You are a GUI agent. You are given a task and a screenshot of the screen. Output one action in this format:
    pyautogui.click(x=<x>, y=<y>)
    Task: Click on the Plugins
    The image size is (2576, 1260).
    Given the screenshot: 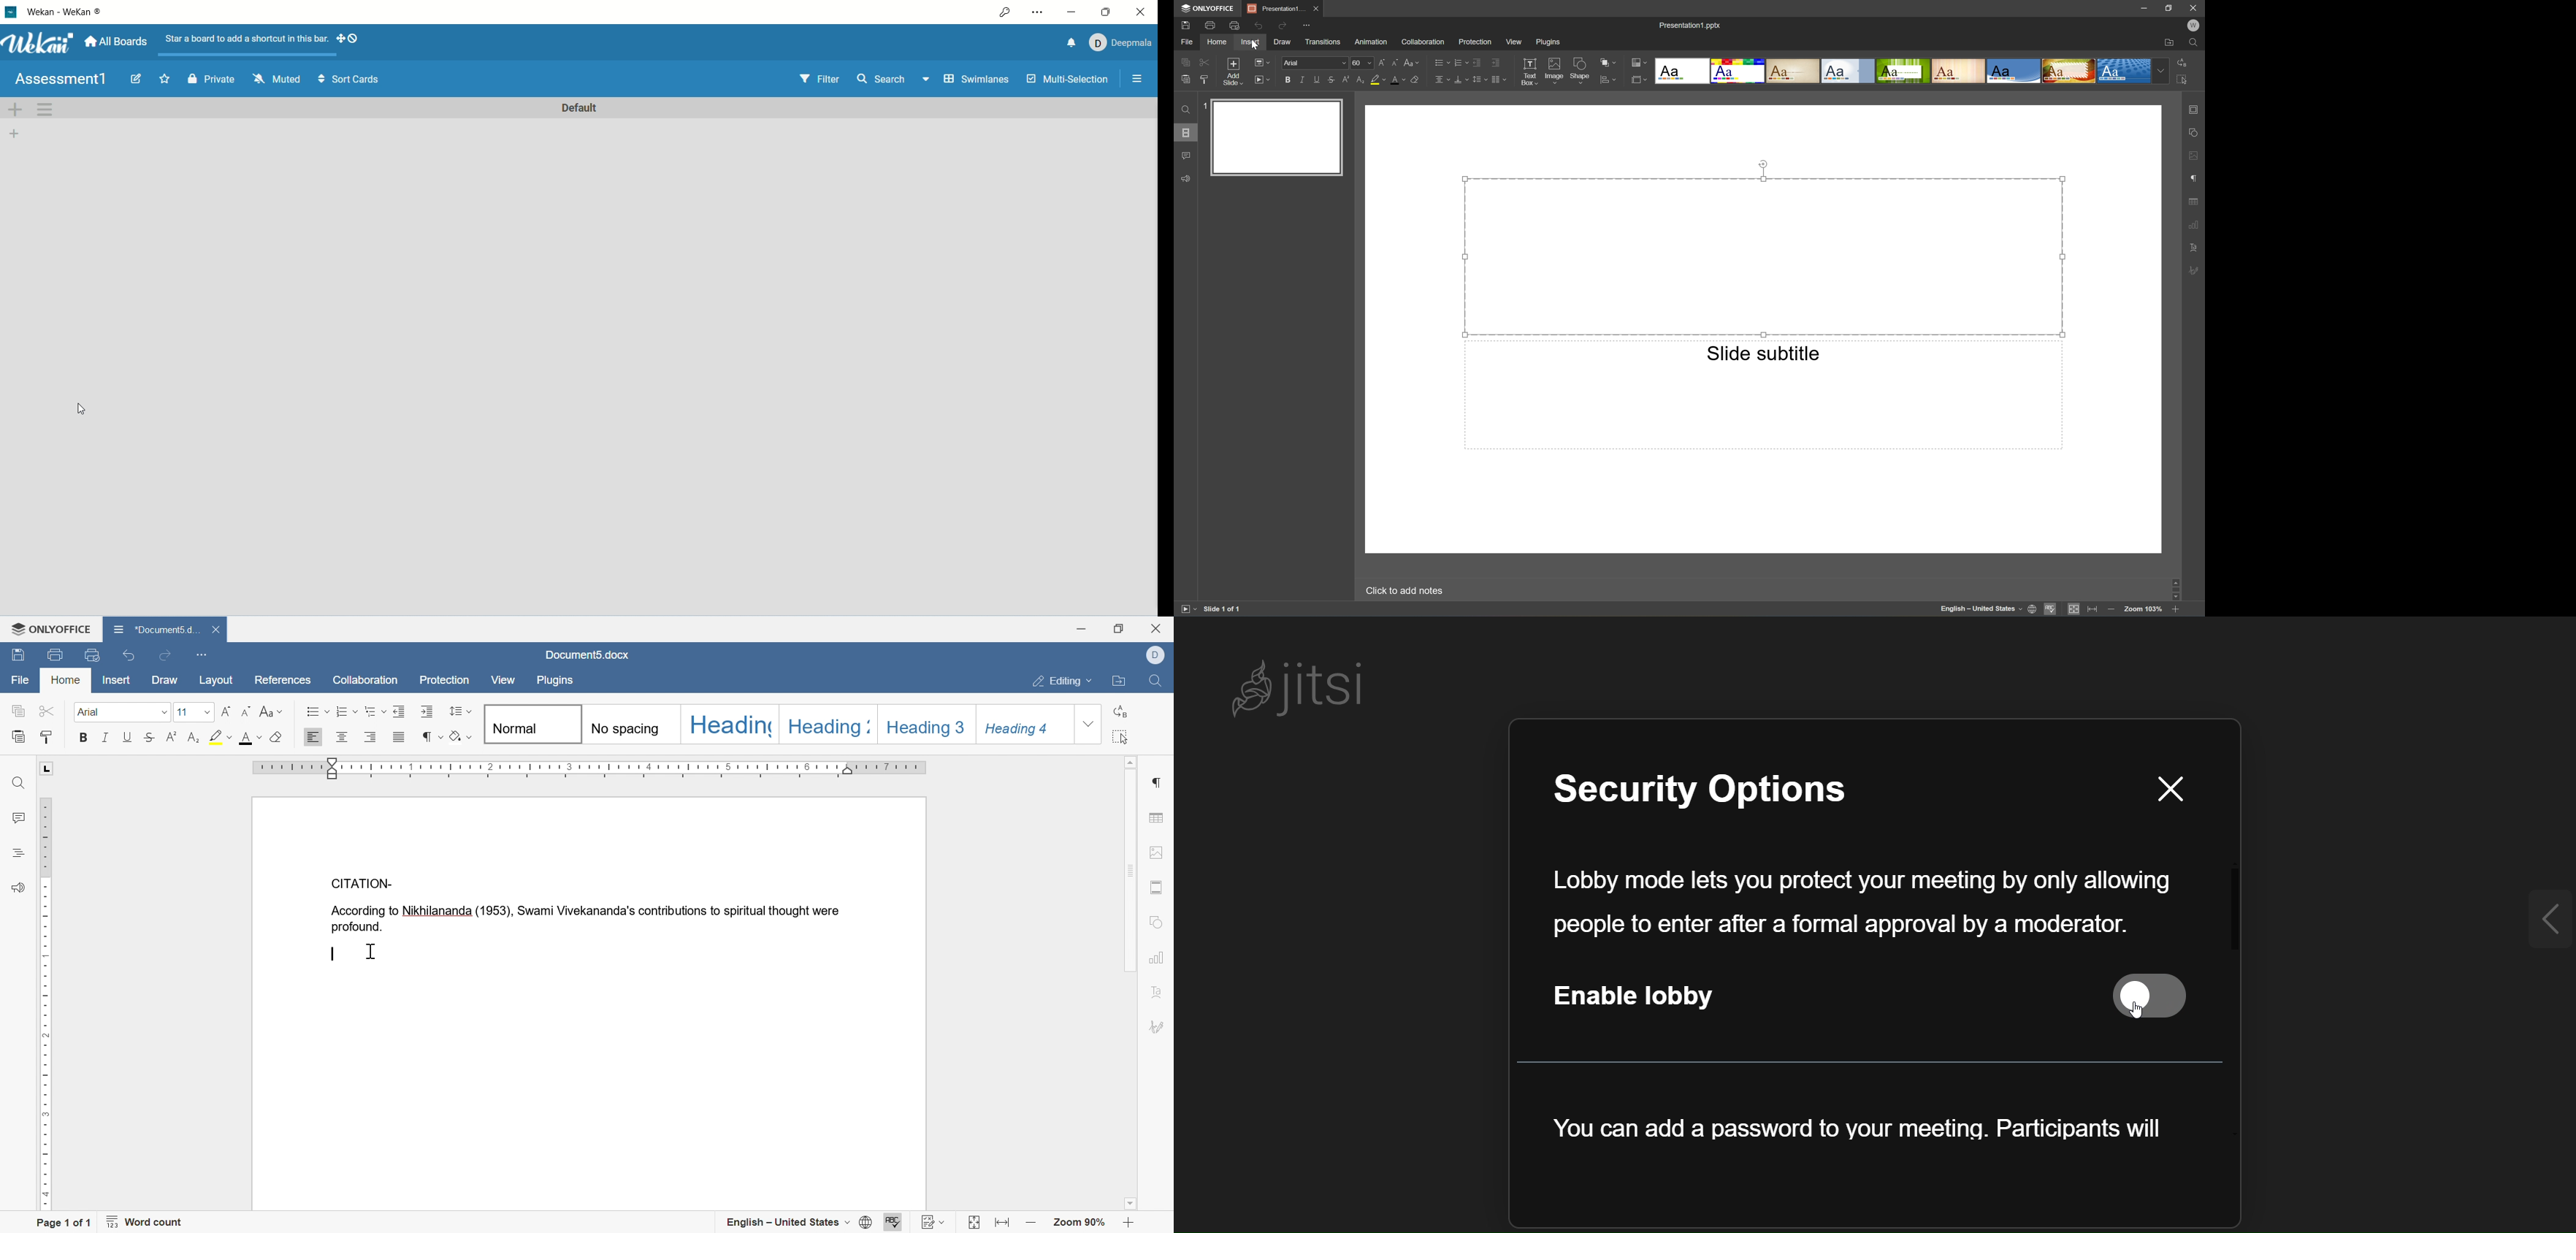 What is the action you would take?
    pyautogui.click(x=1550, y=42)
    